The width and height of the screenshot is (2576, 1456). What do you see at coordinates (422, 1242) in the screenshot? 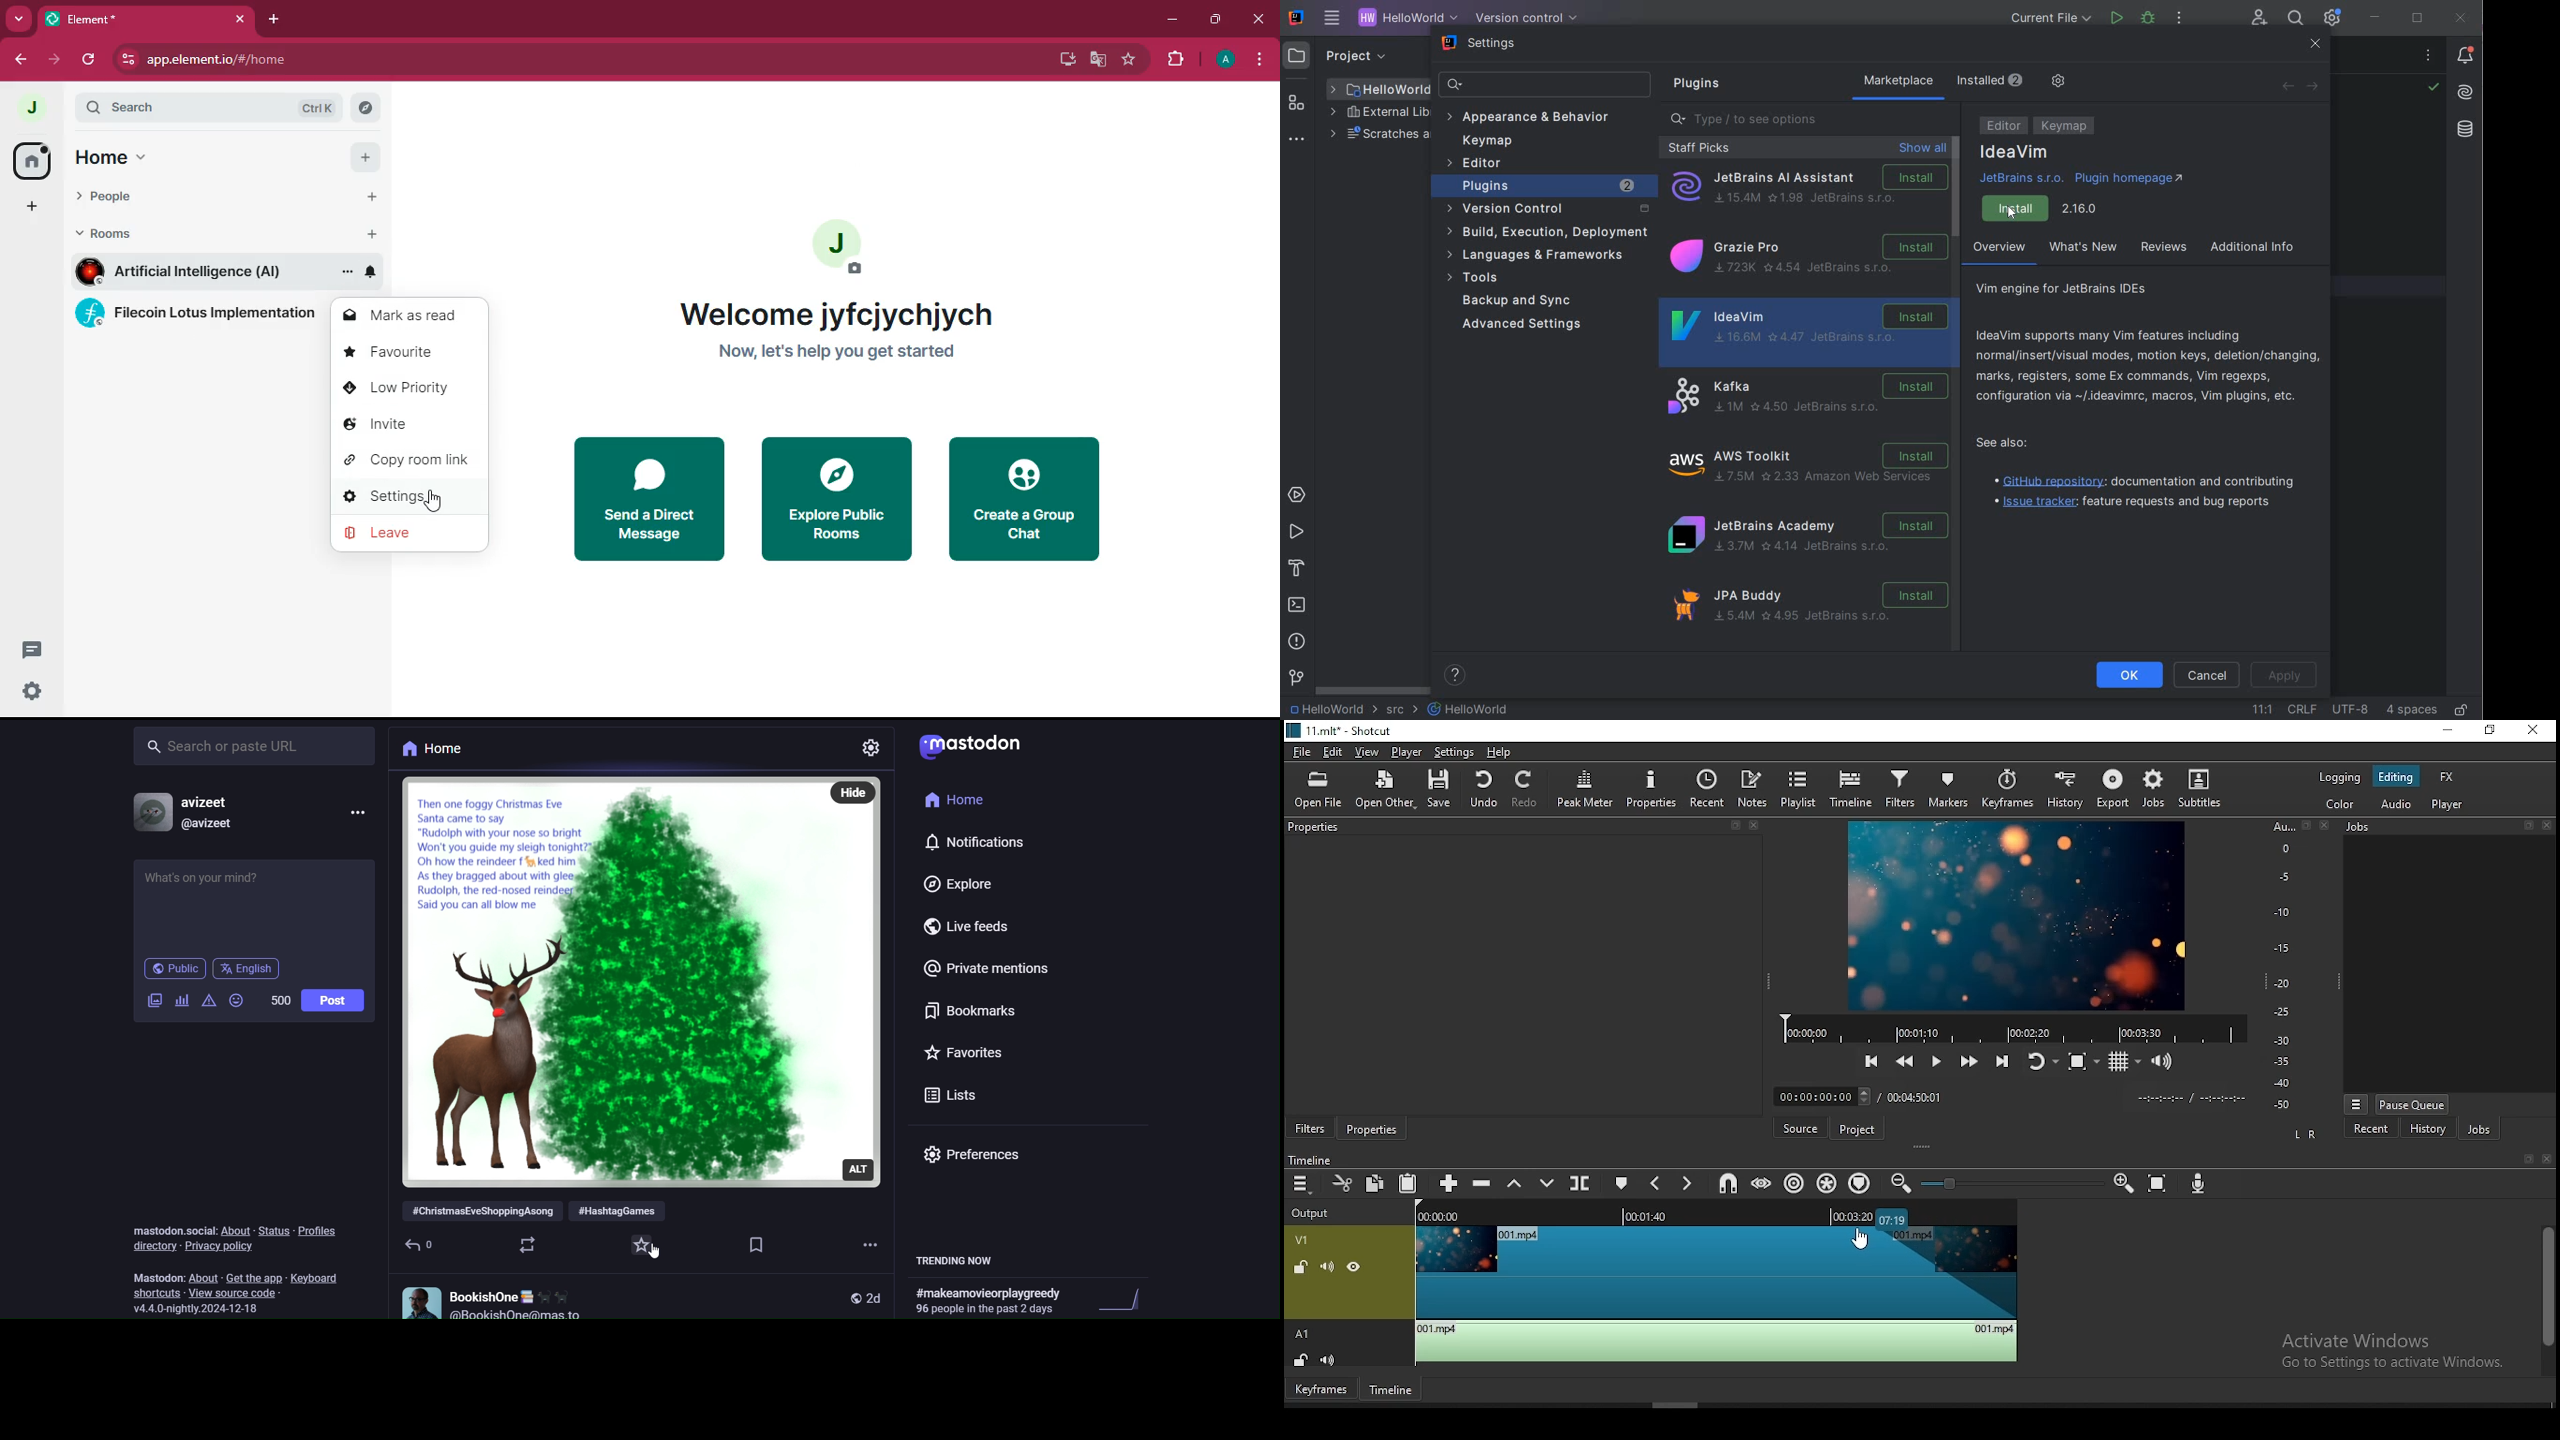
I see `reply` at bounding box center [422, 1242].